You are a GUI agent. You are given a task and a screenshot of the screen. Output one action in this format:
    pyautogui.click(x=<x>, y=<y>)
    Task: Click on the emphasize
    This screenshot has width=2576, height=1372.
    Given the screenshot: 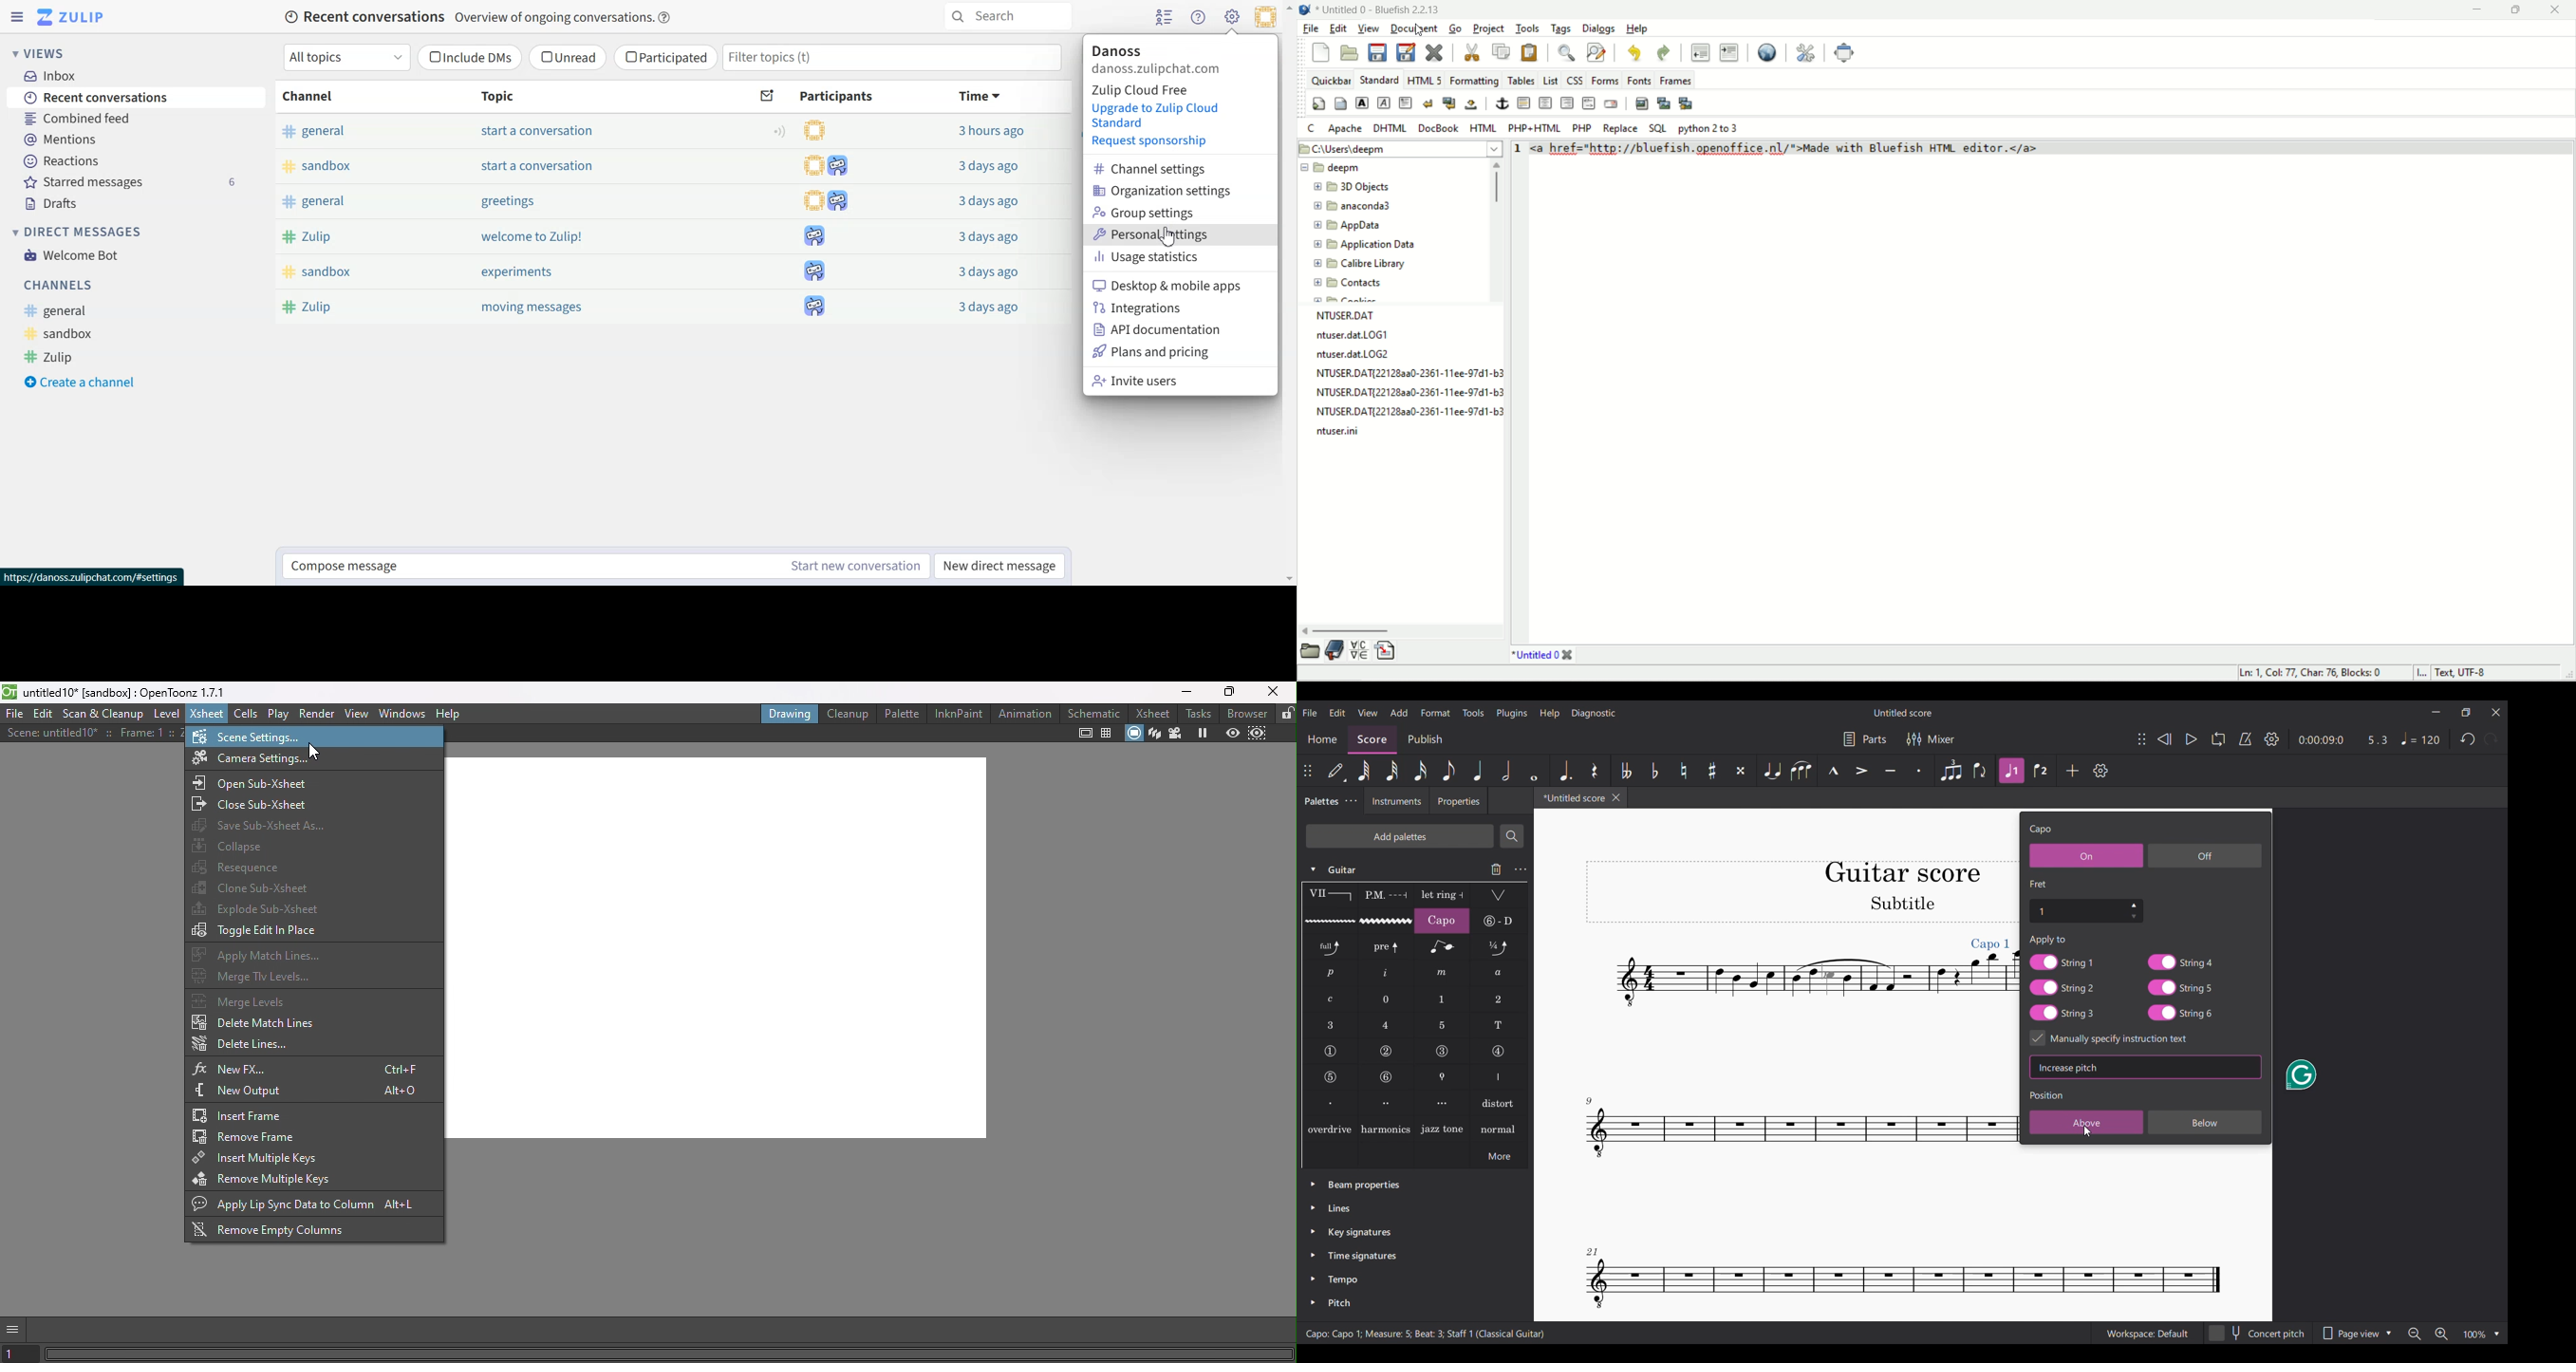 What is the action you would take?
    pyautogui.click(x=1383, y=101)
    